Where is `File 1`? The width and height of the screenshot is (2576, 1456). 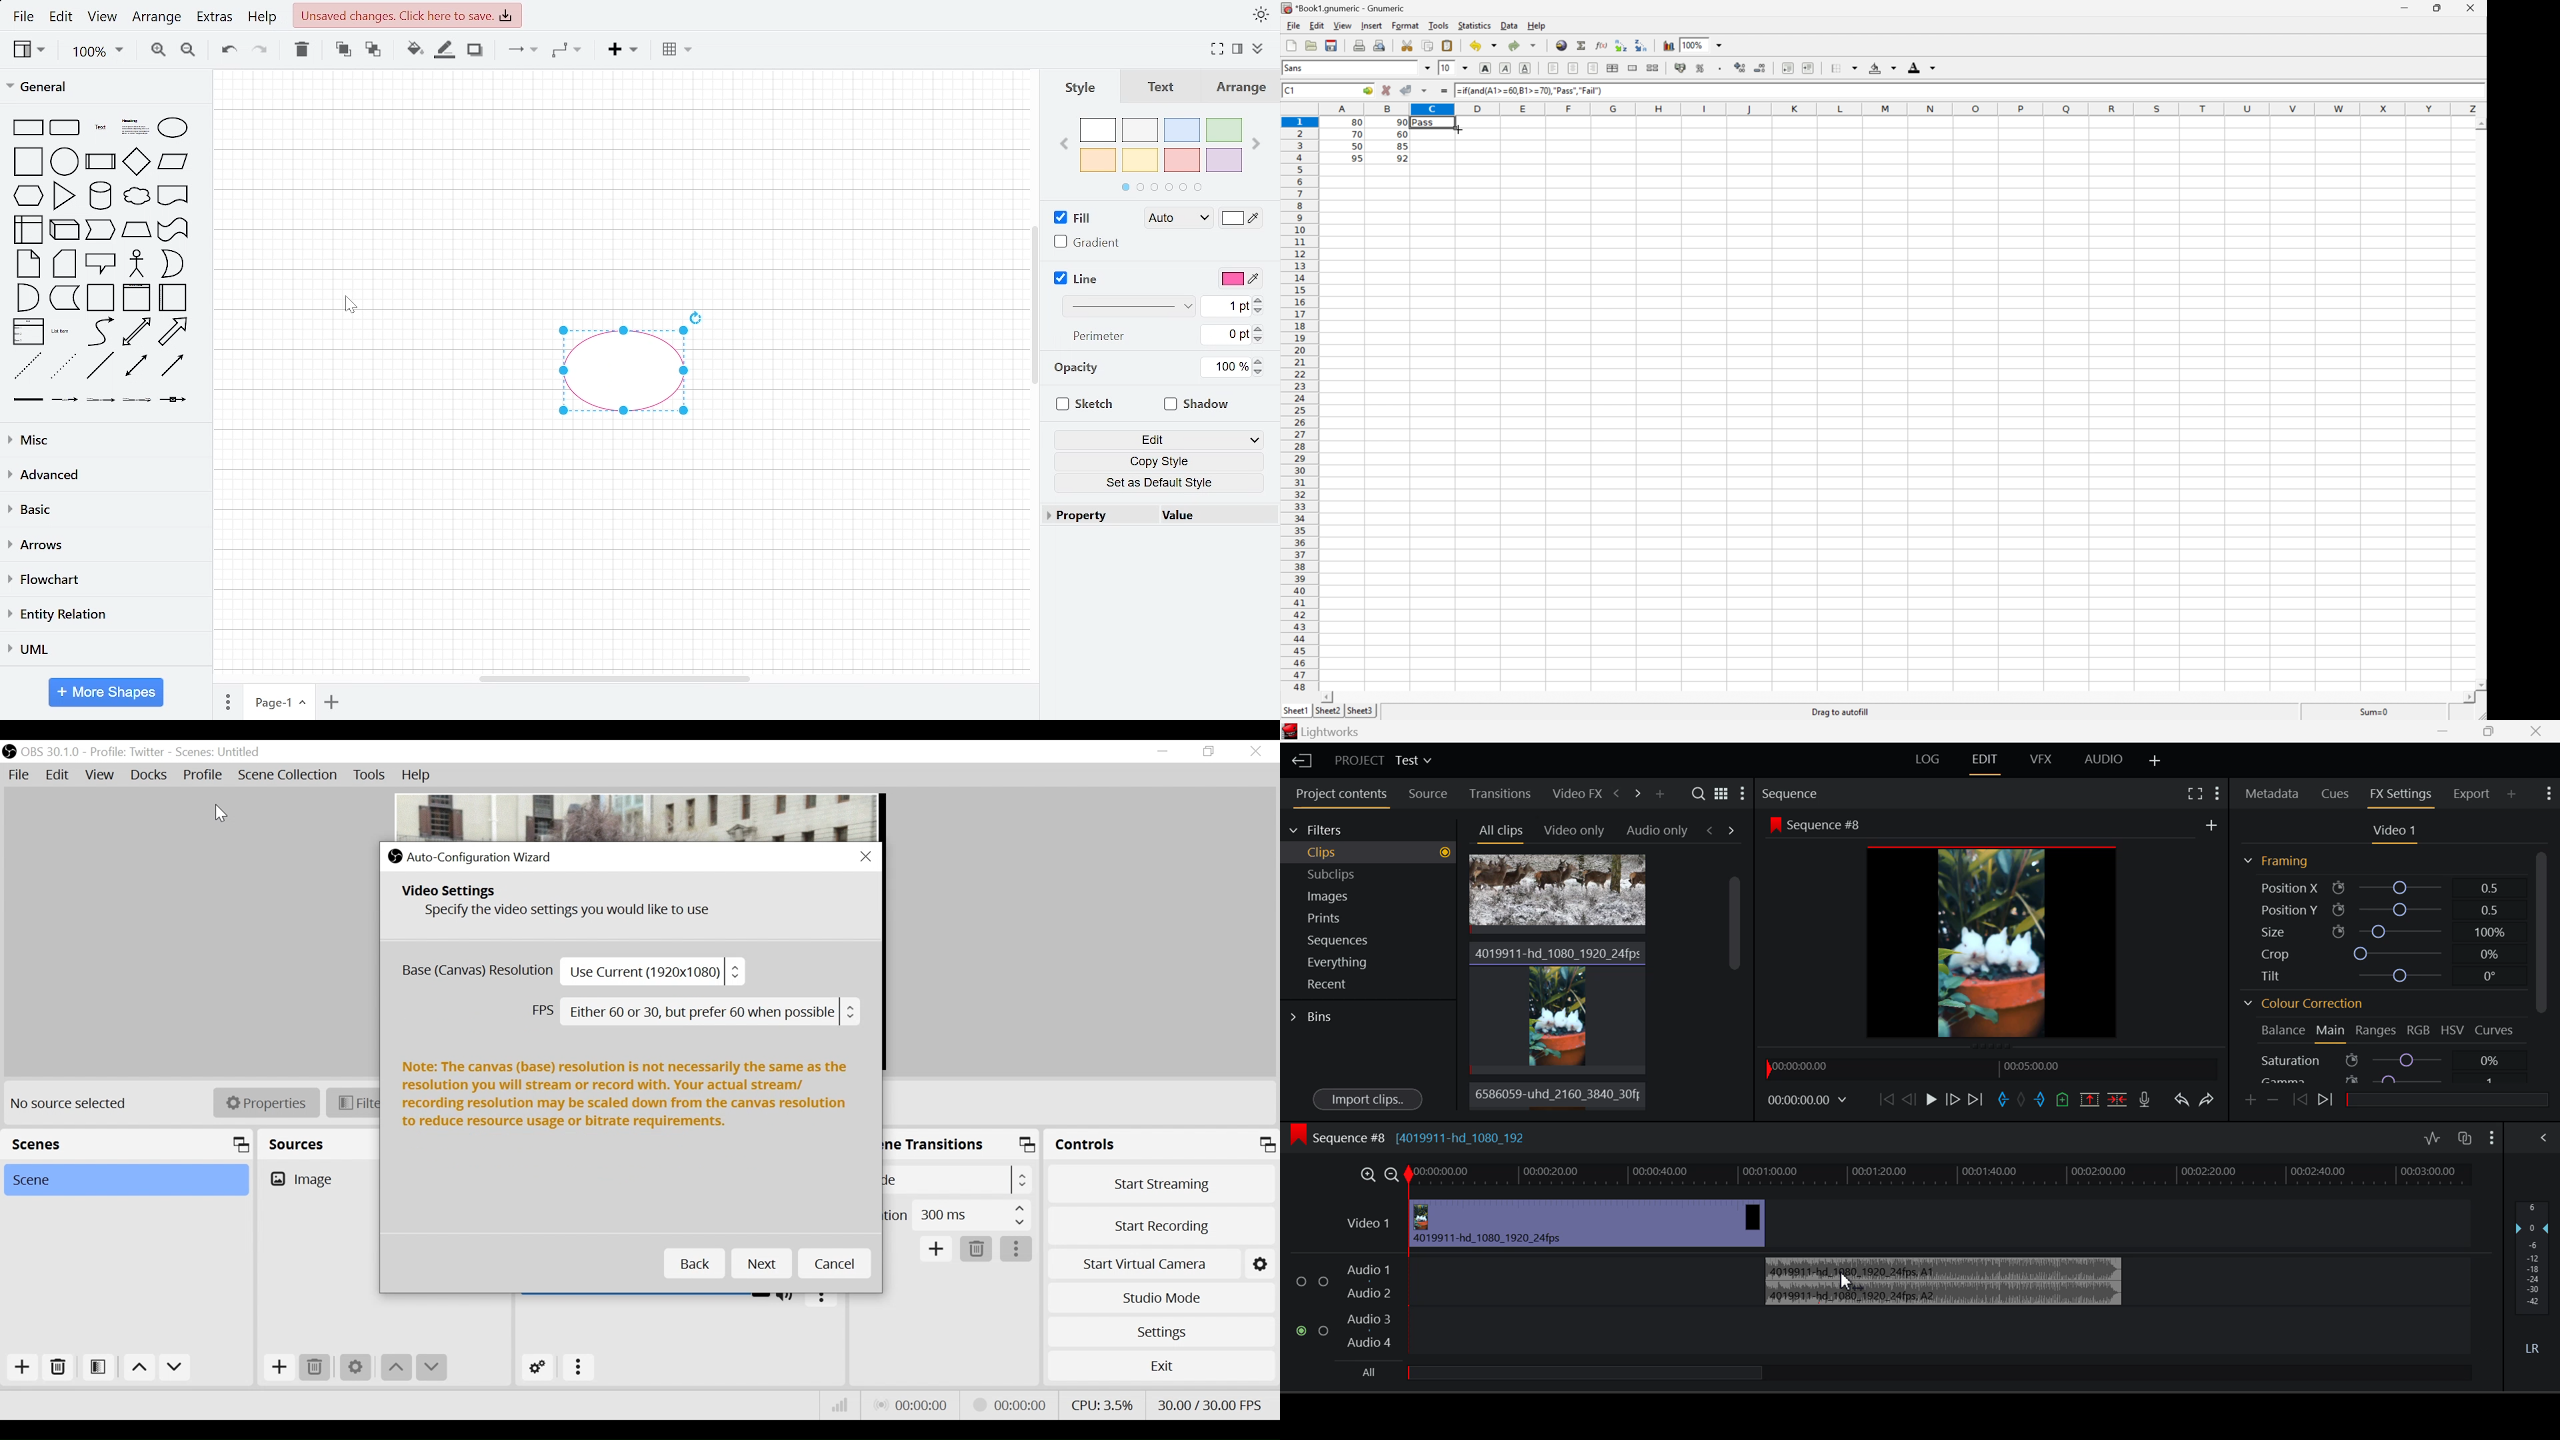
File 1 is located at coordinates (1557, 895).